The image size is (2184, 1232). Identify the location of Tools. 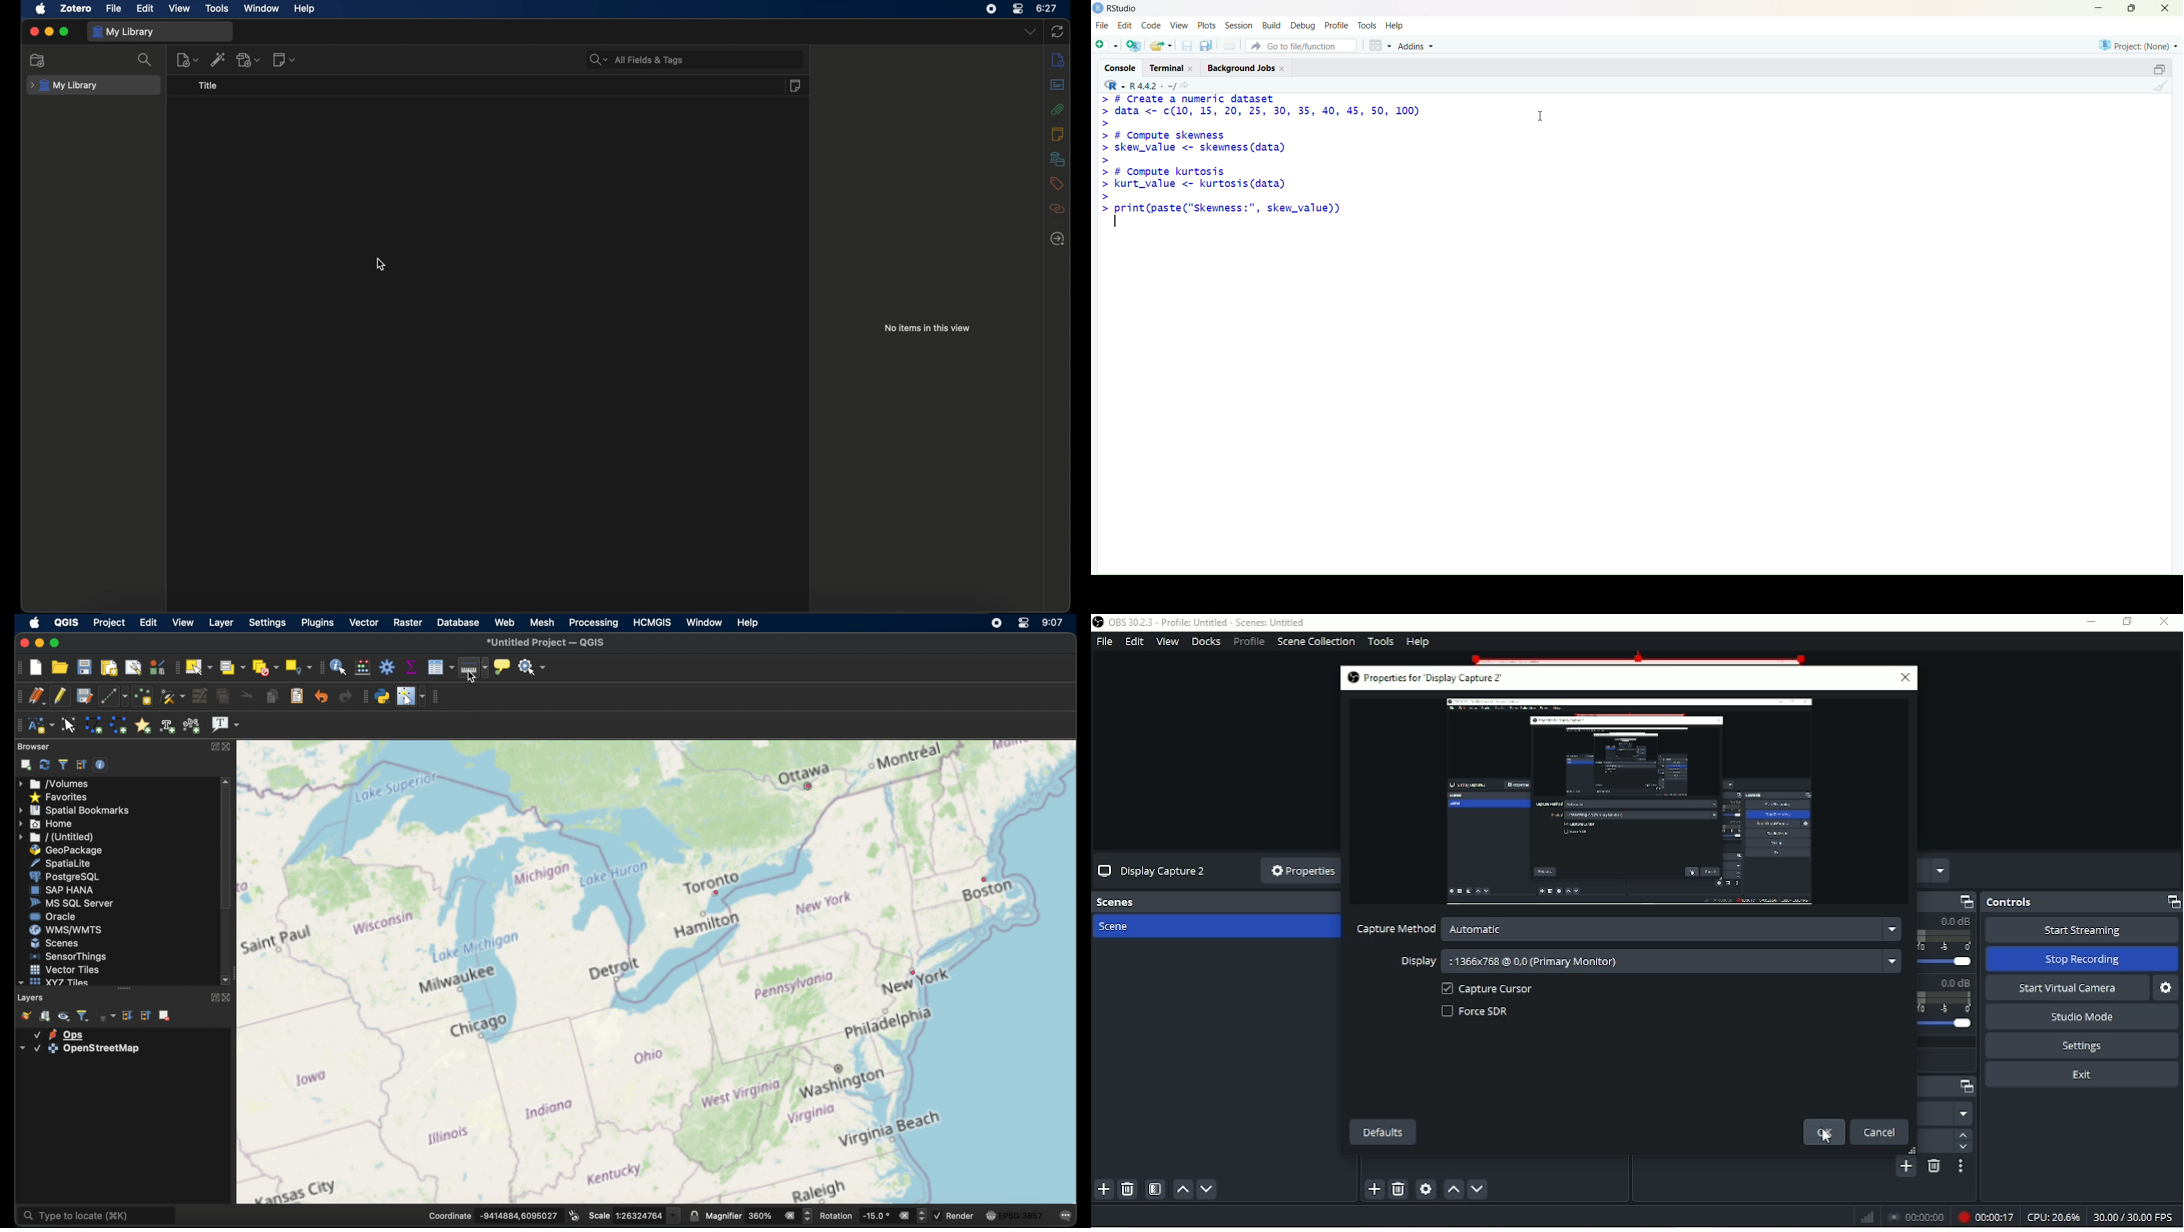
(1381, 641).